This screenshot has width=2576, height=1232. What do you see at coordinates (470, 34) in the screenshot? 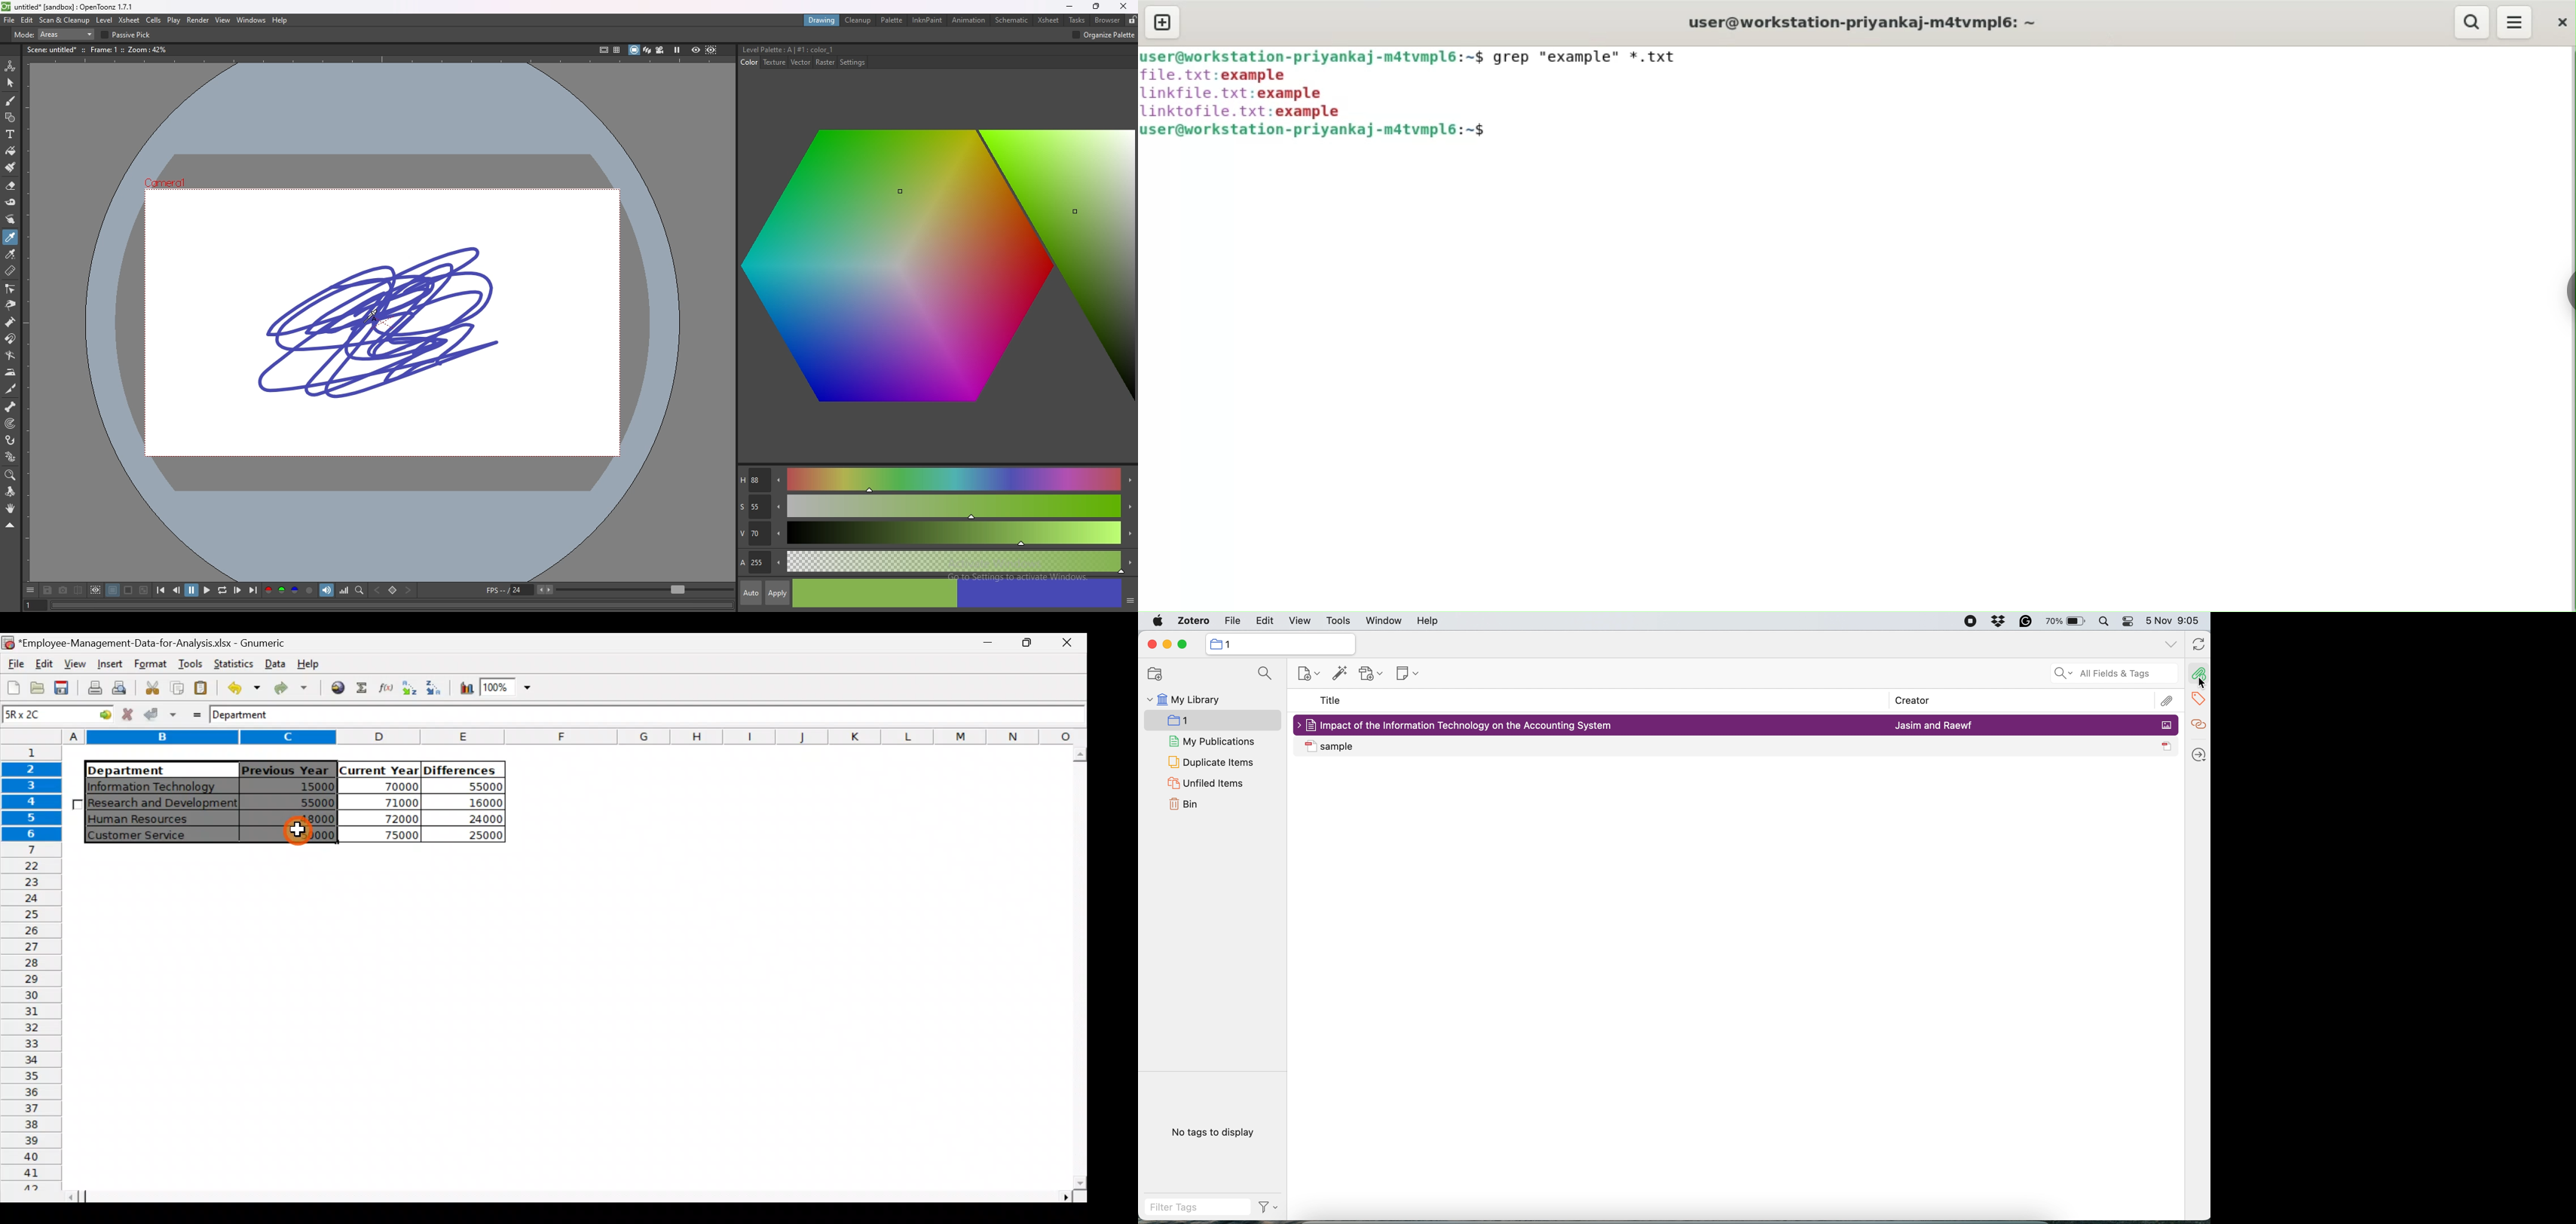
I see `flip selection horizontally` at bounding box center [470, 34].